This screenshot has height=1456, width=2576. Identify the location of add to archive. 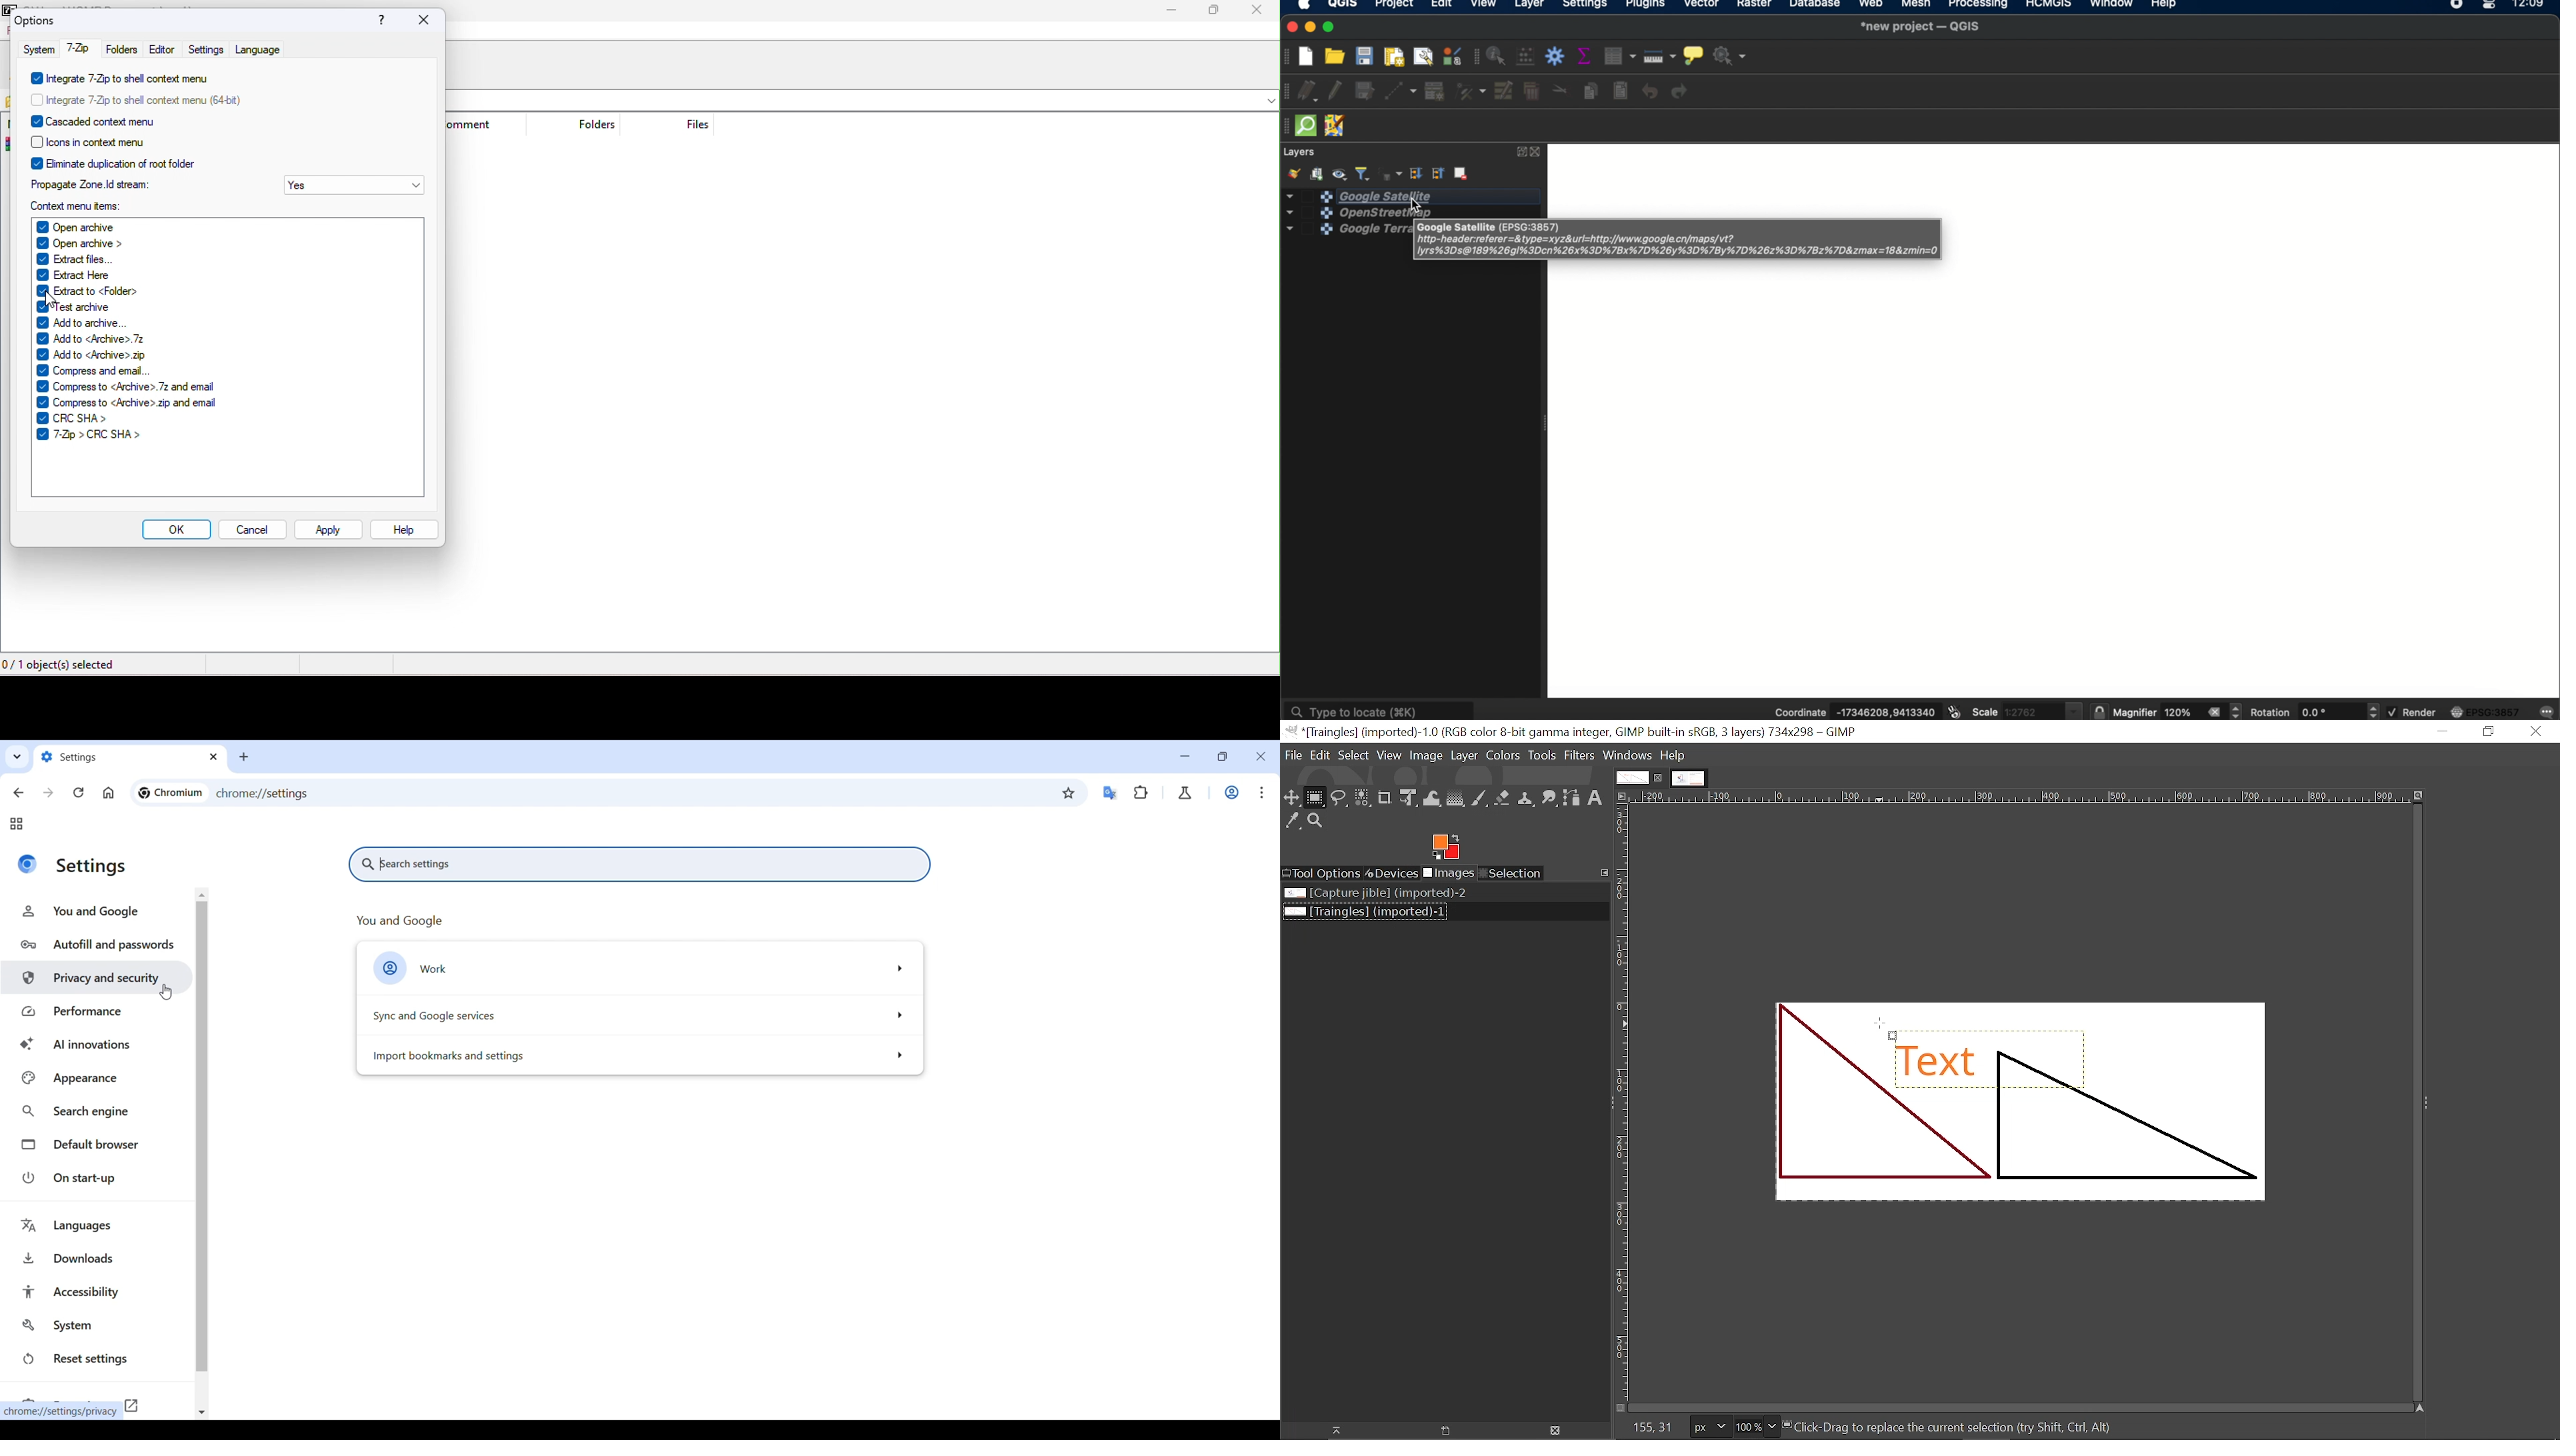
(82, 321).